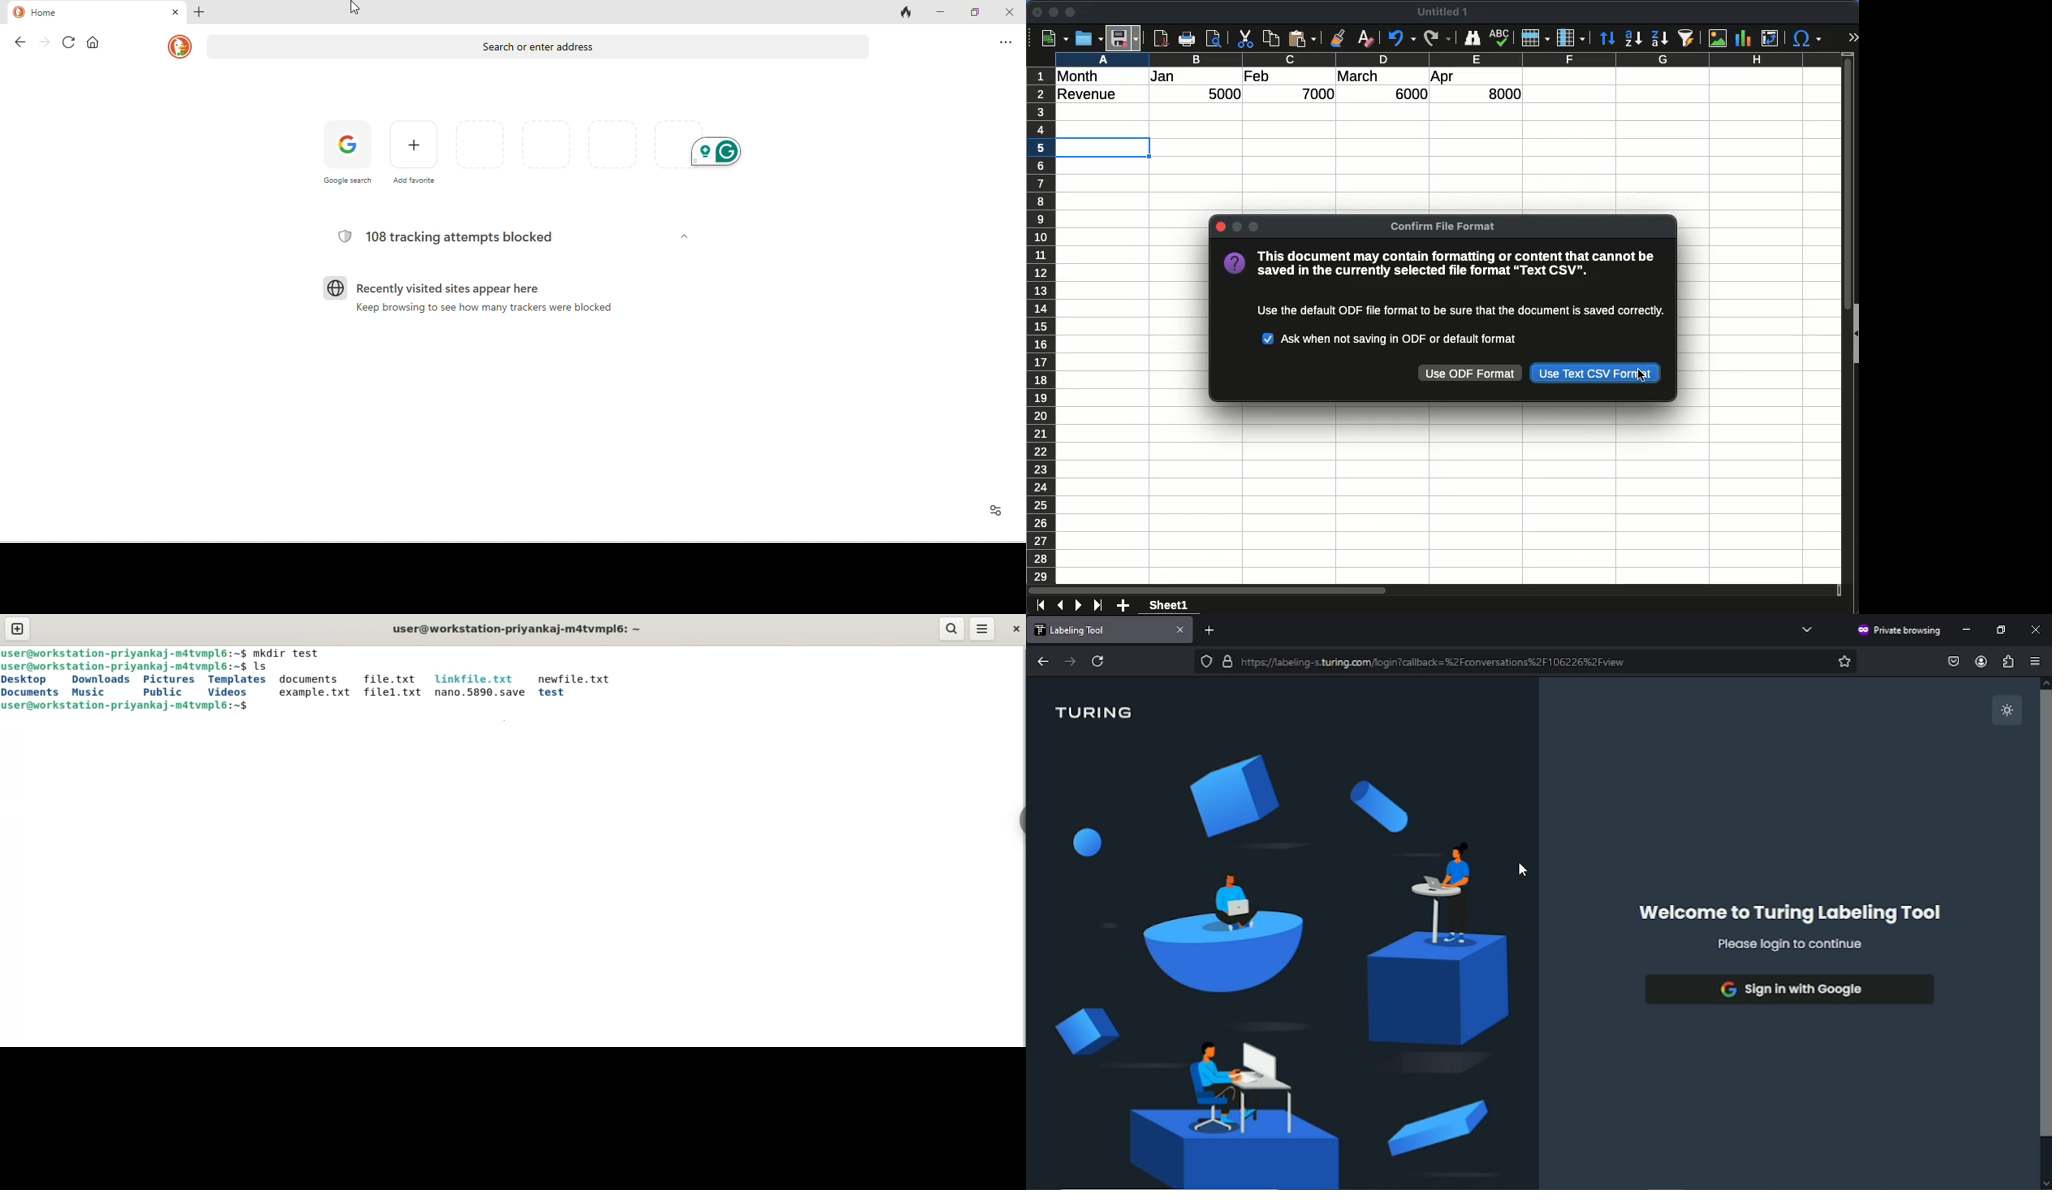 The image size is (2072, 1204). I want to click on confirm file format, so click(1446, 226).